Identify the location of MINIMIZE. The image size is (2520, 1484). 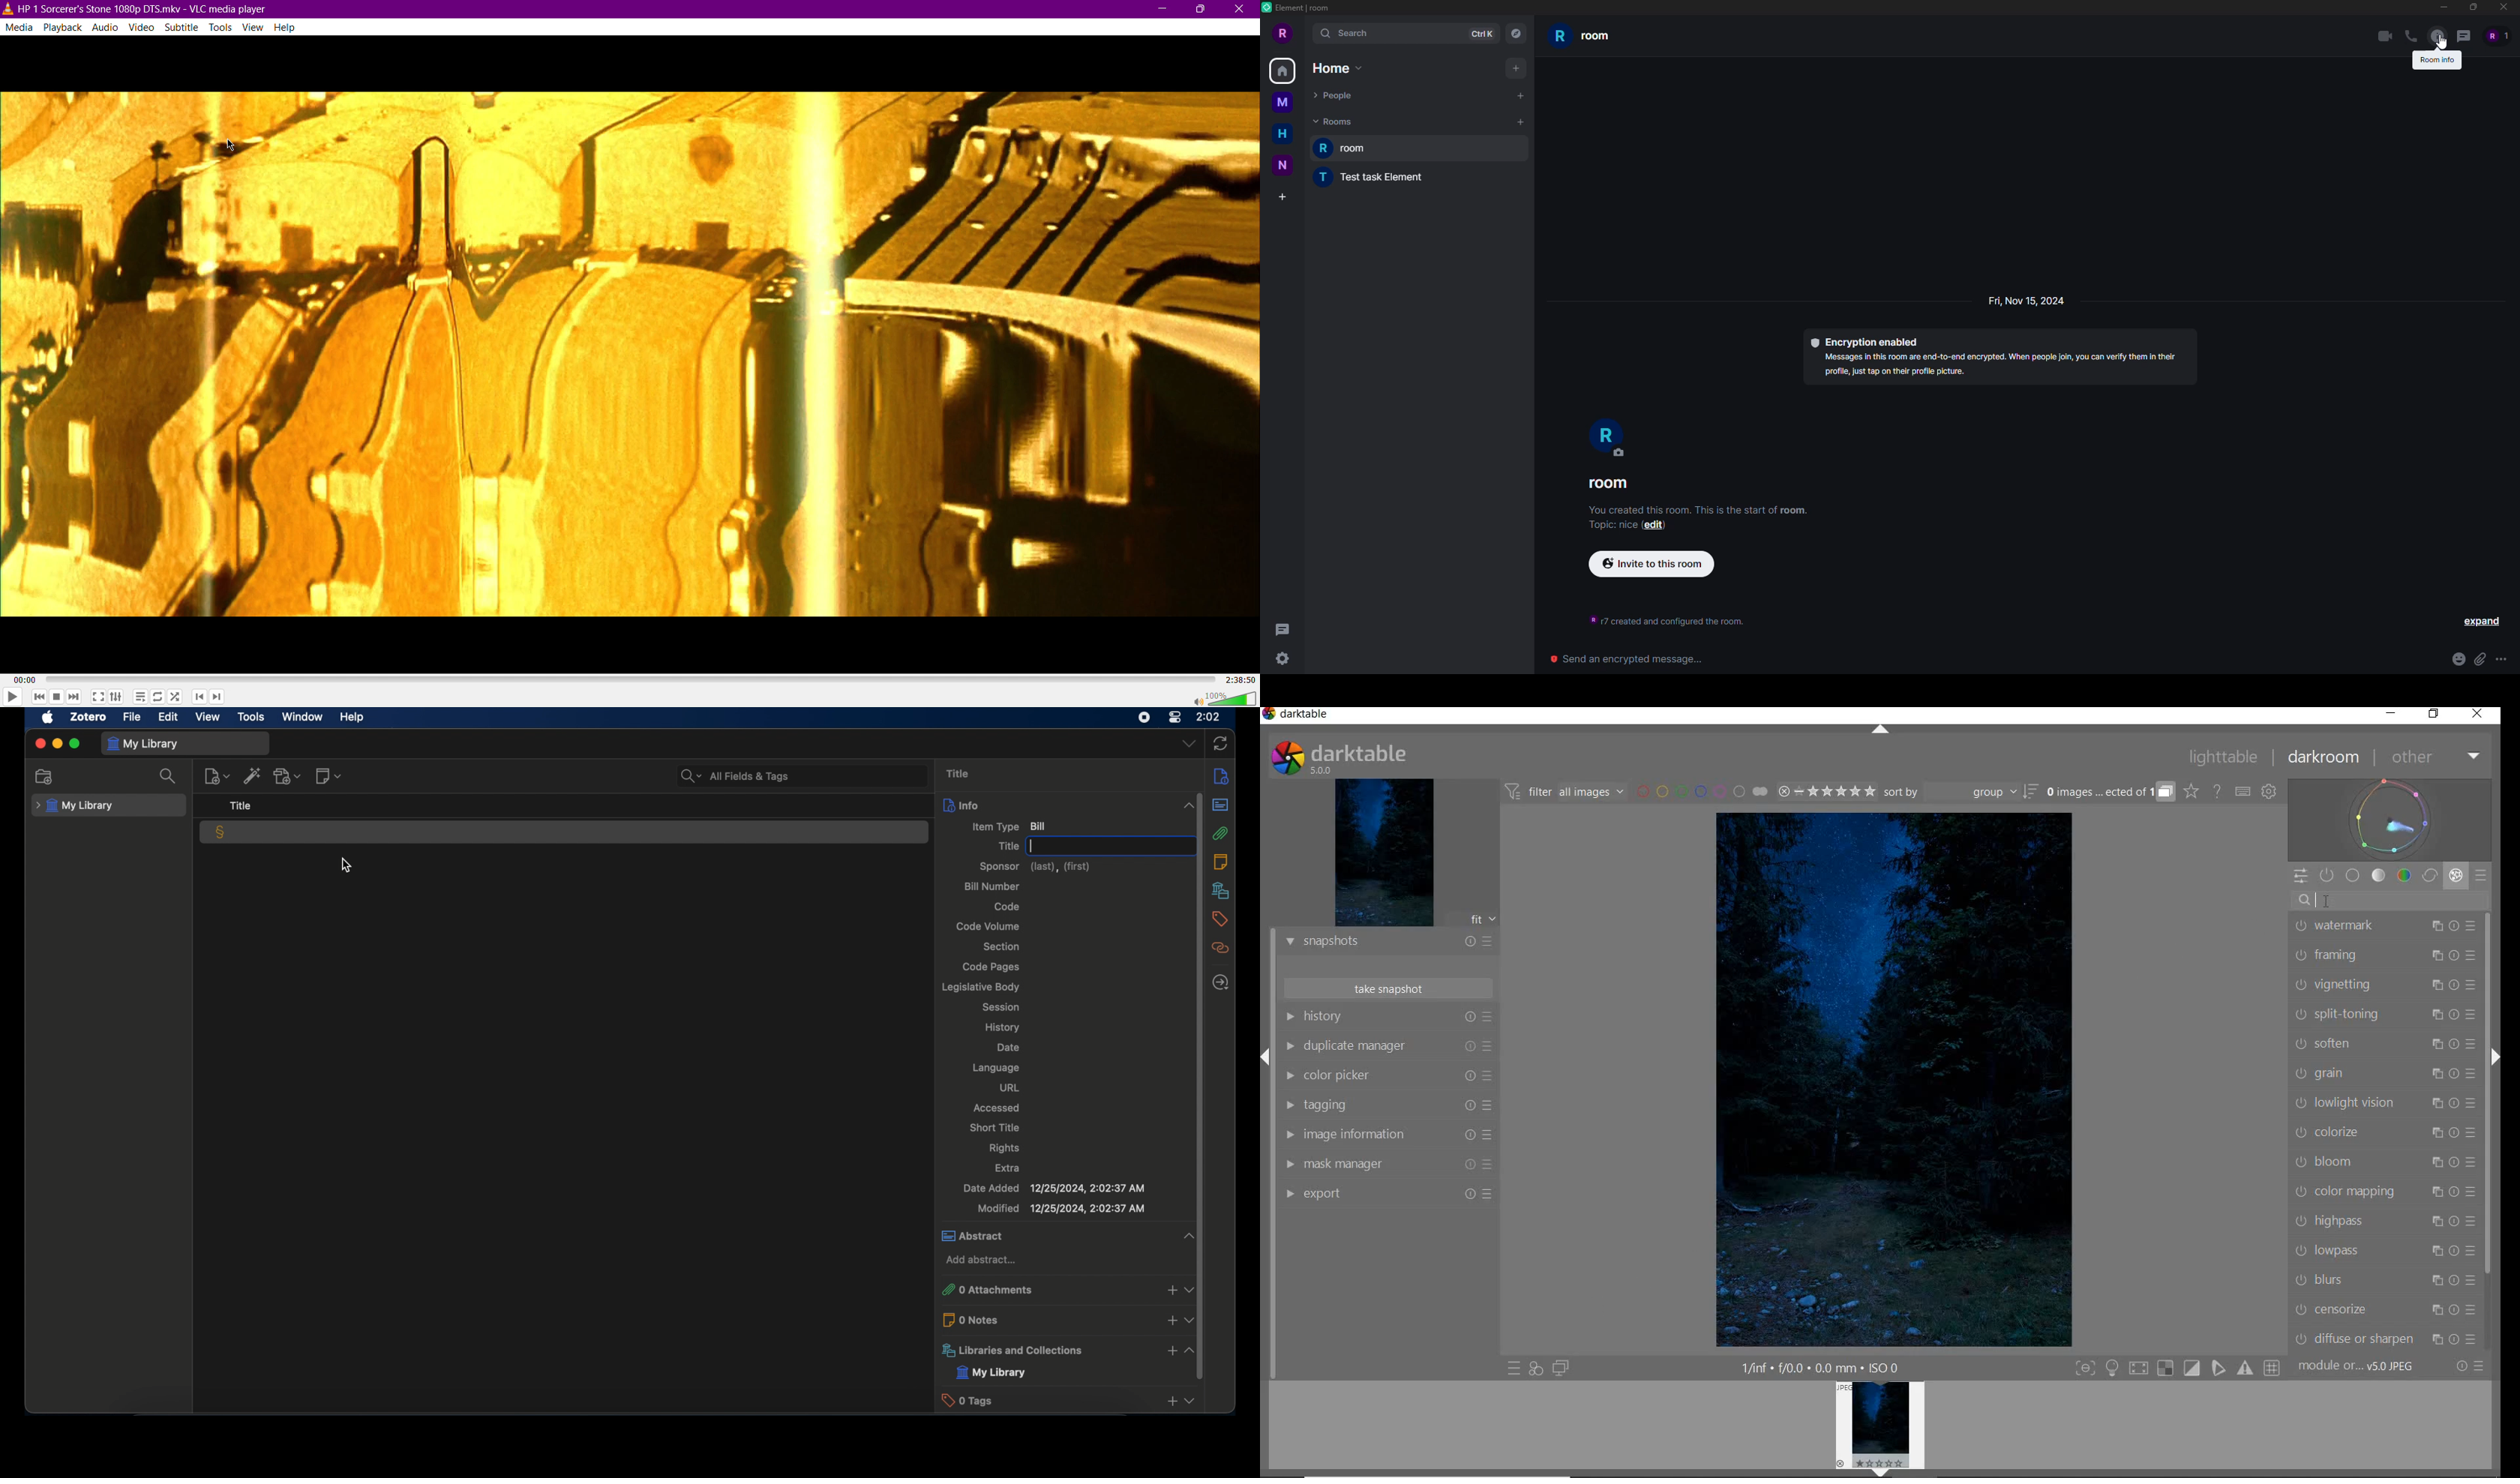
(2392, 713).